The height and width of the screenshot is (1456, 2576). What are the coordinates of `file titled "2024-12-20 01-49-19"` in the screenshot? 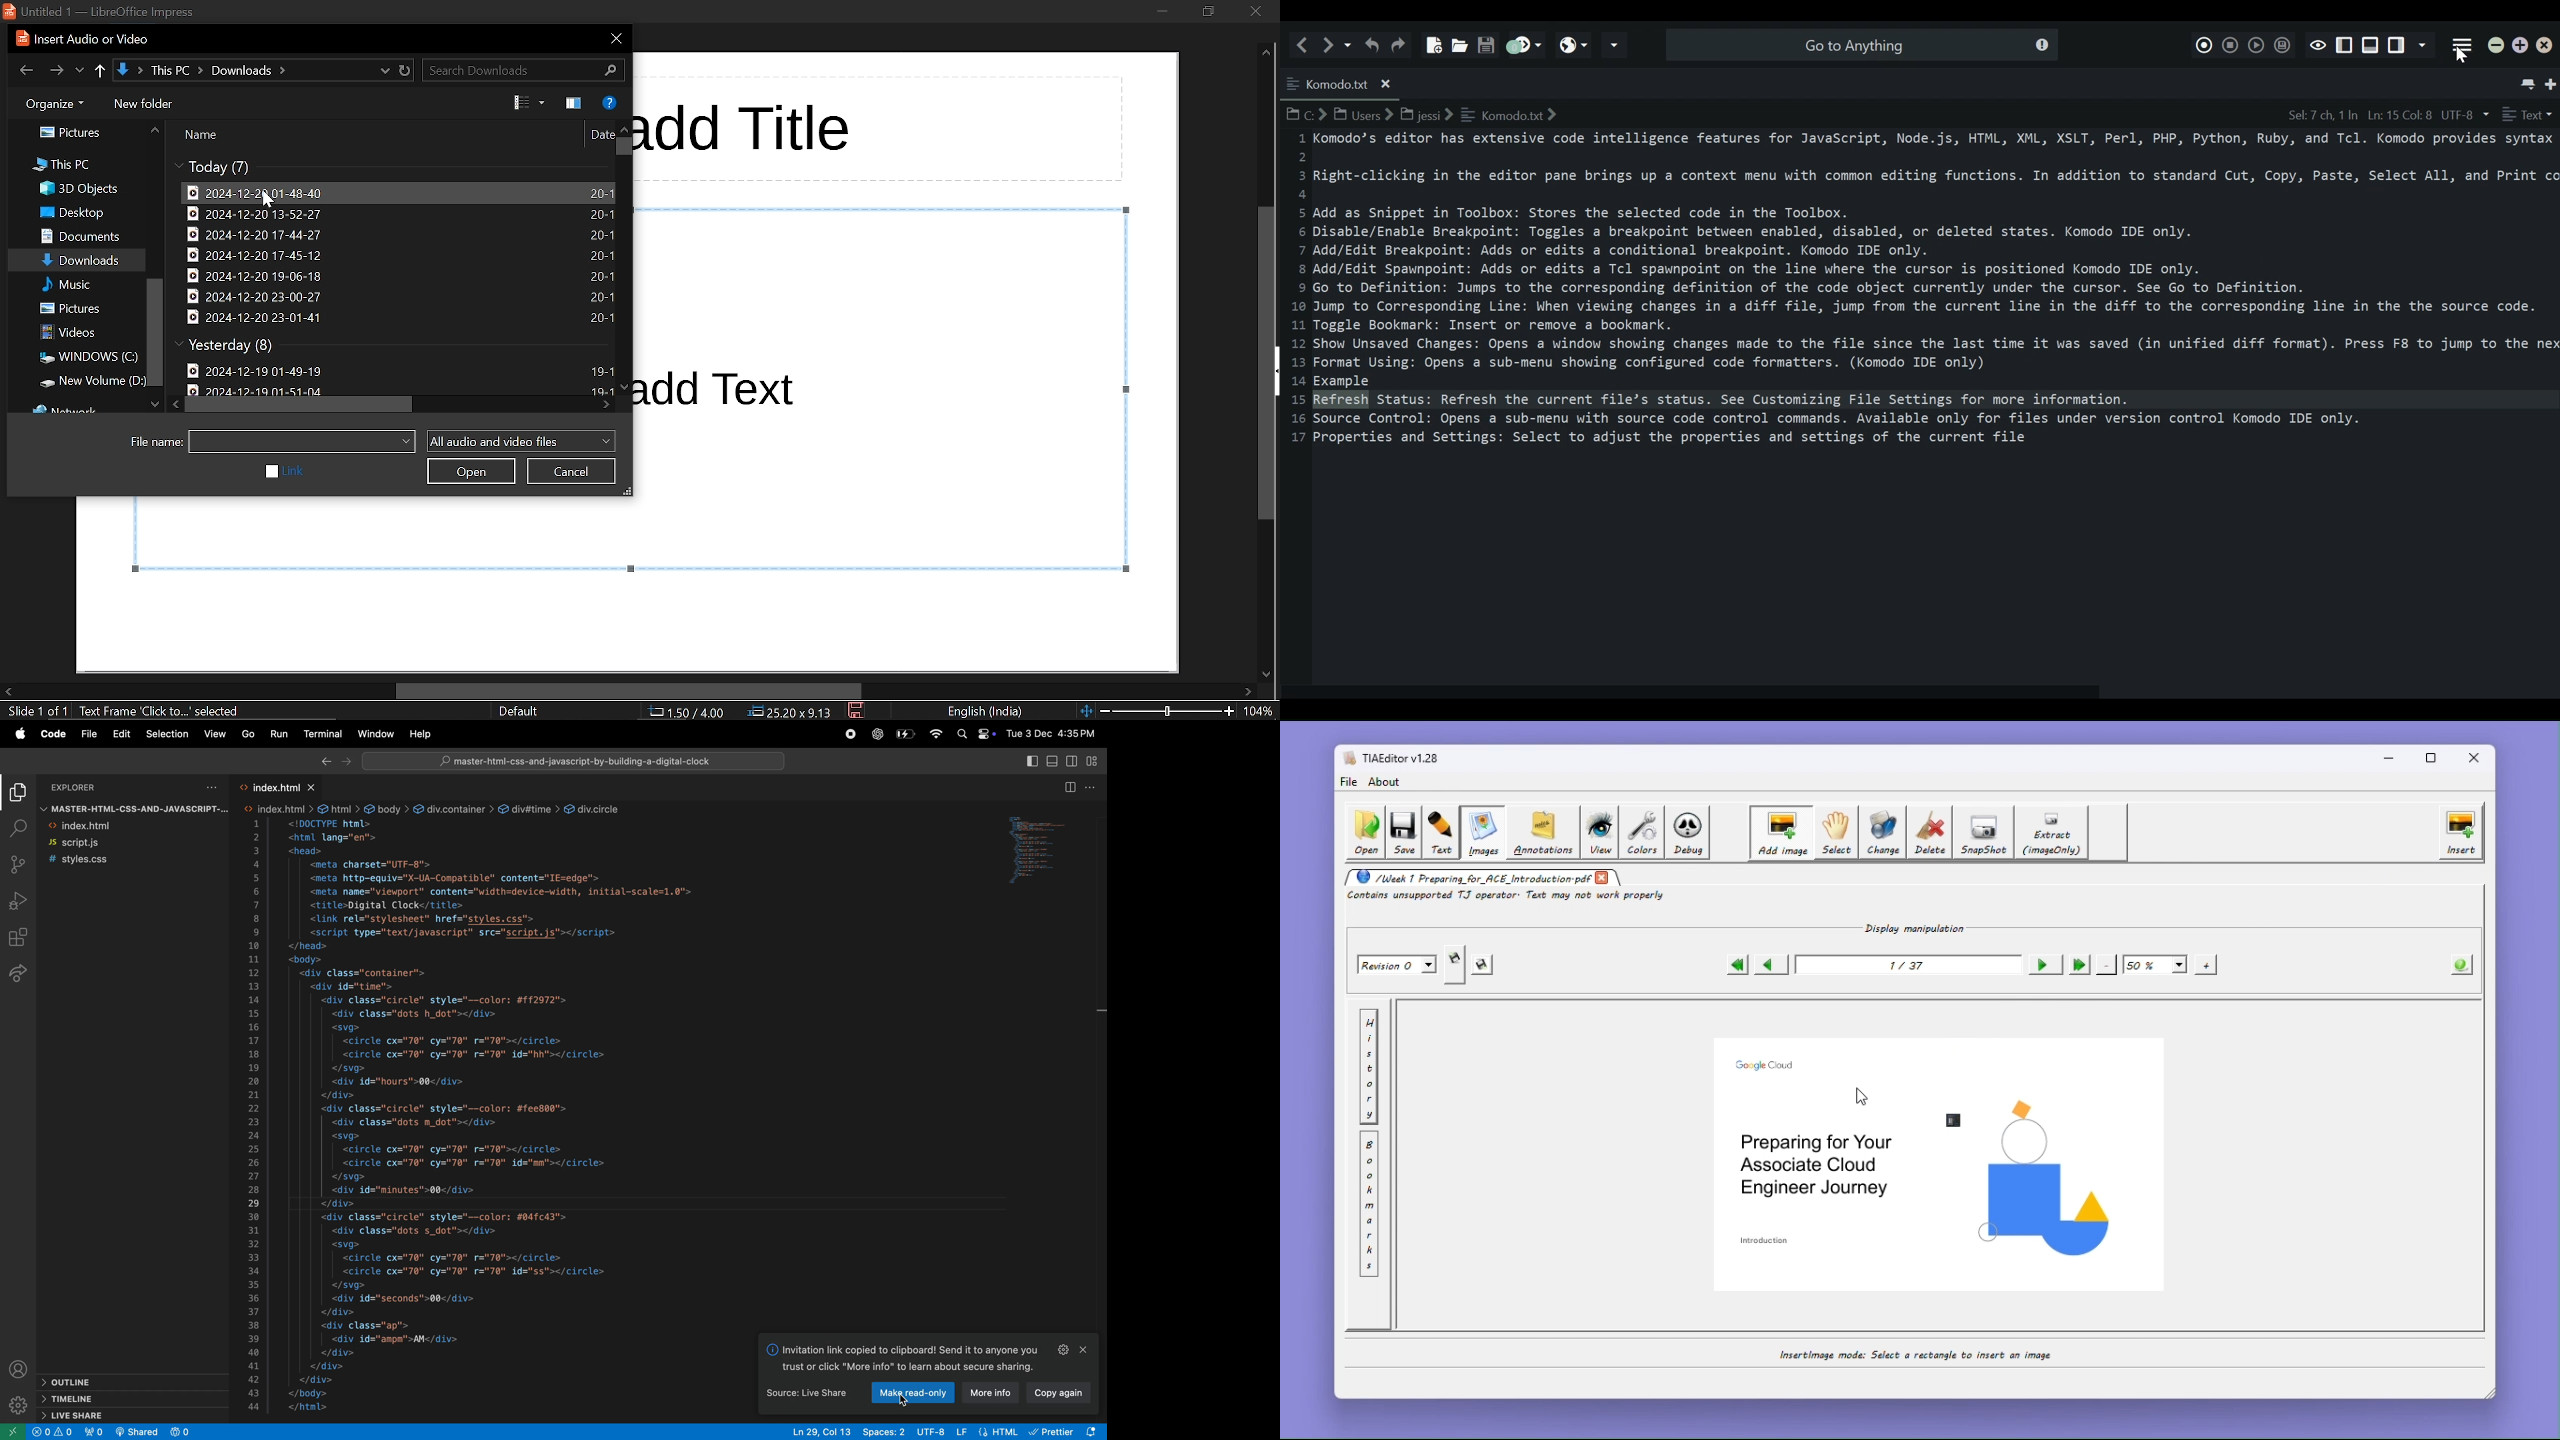 It's located at (403, 368).